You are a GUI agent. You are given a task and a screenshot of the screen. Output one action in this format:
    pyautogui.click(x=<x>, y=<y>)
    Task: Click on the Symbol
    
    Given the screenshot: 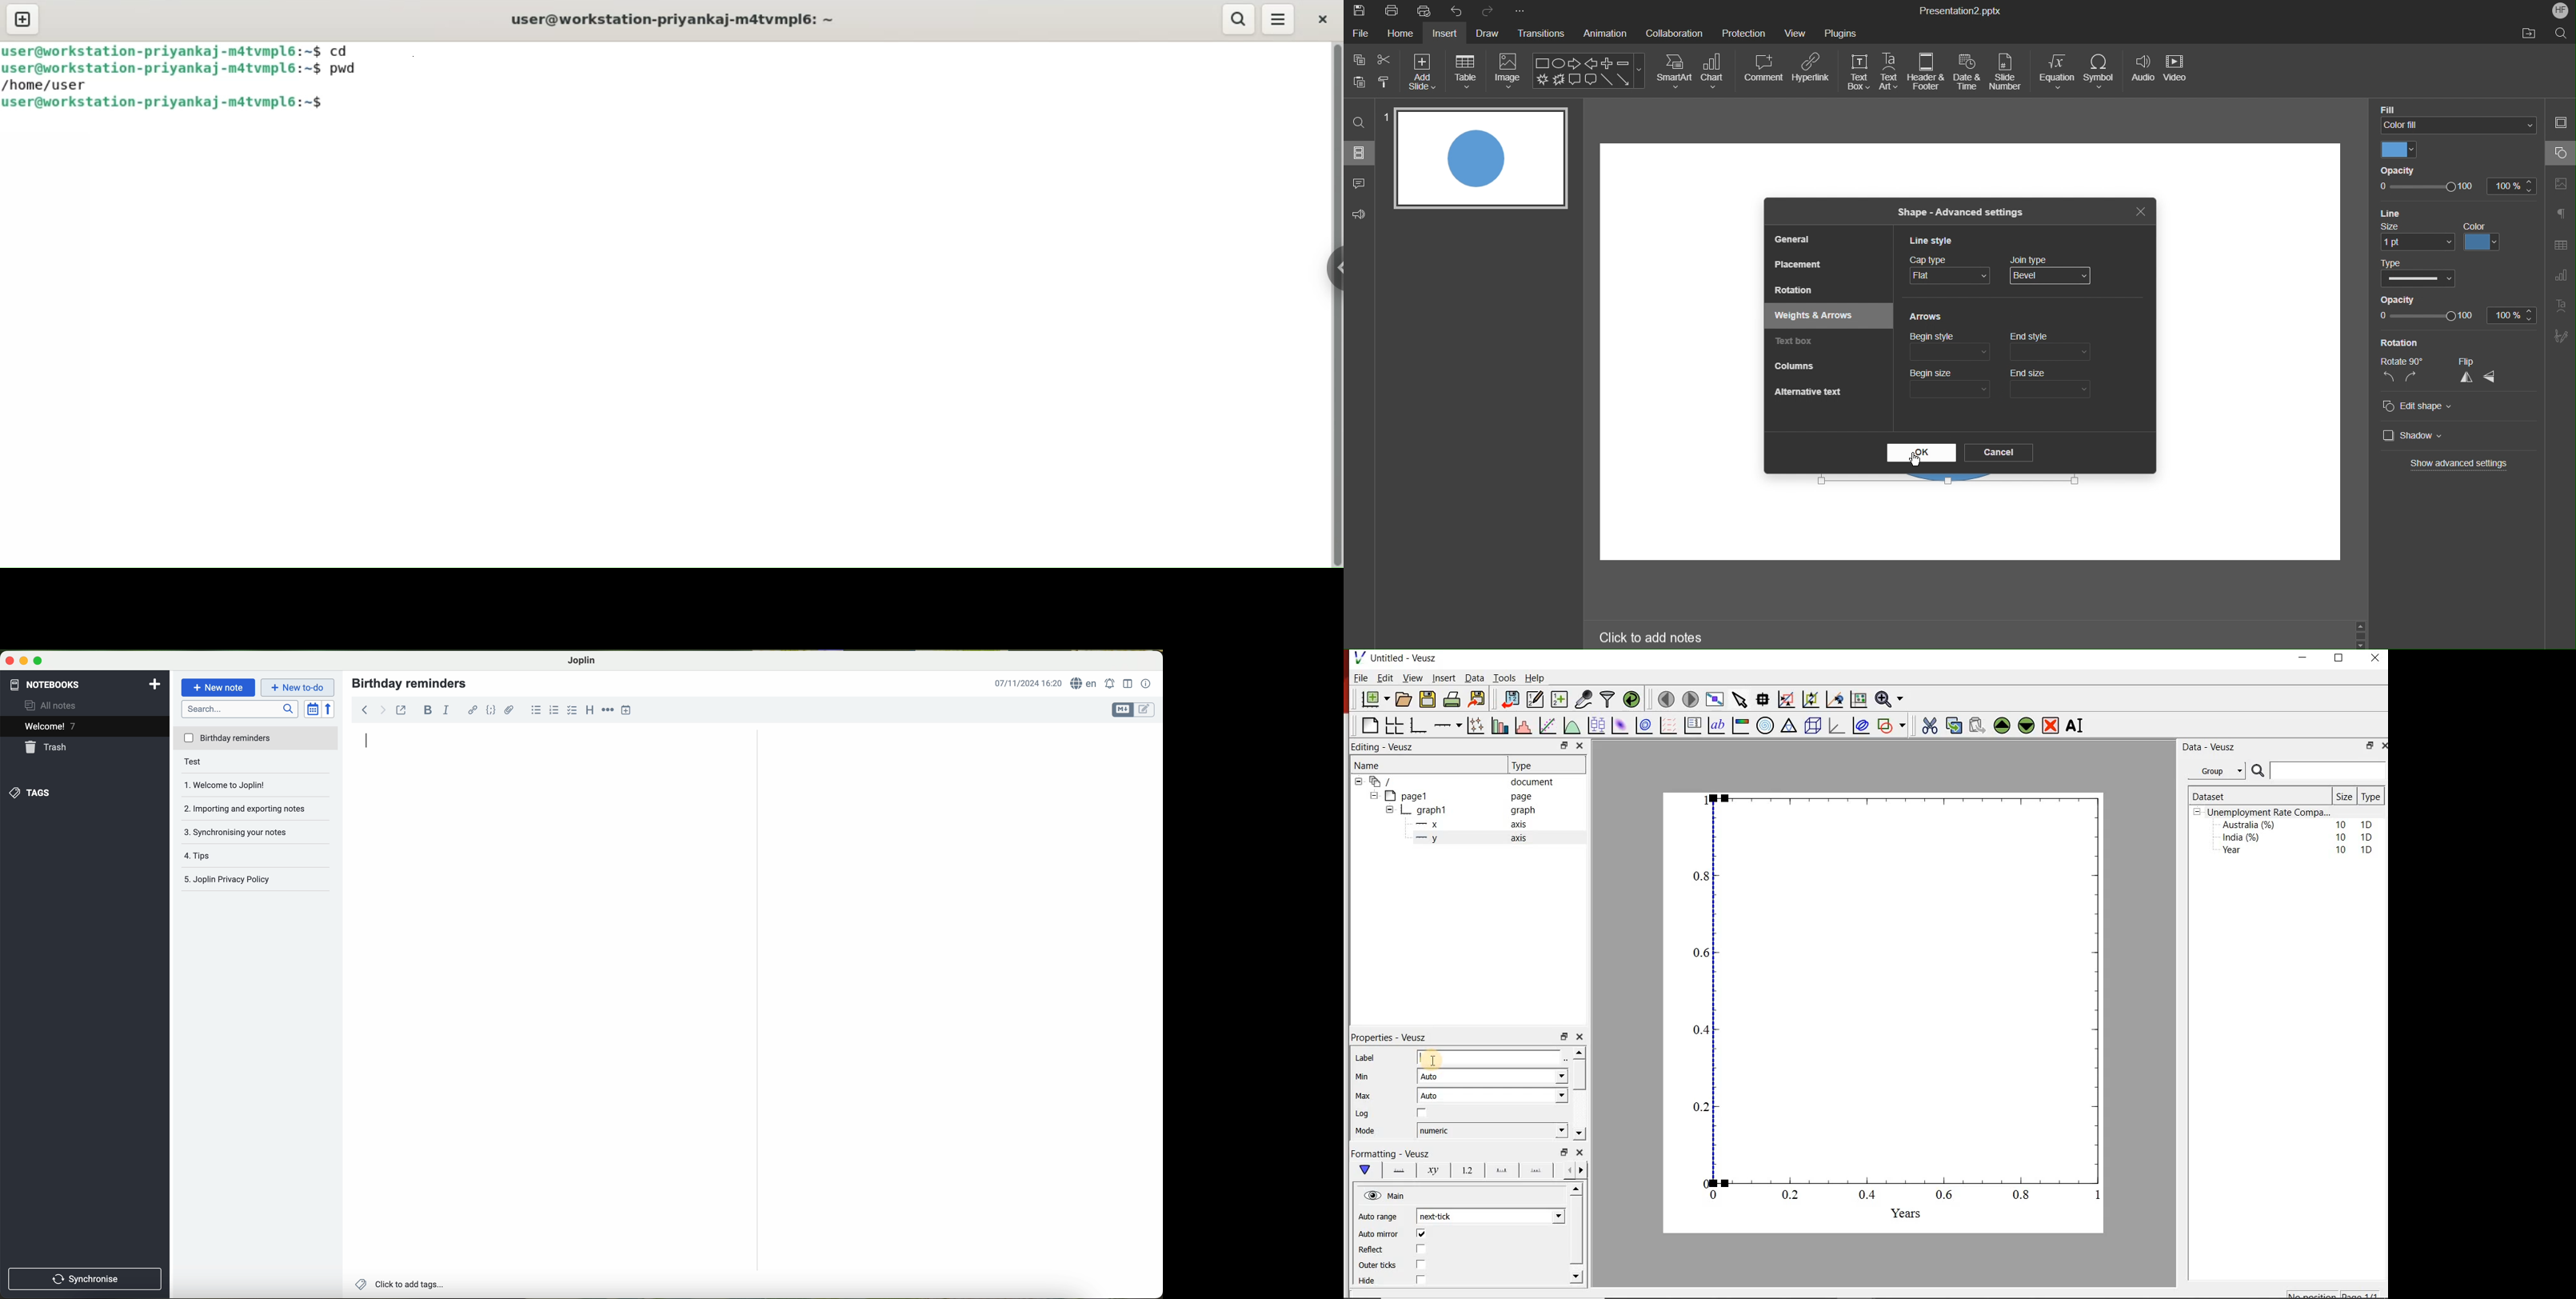 What is the action you would take?
    pyautogui.click(x=2102, y=72)
    